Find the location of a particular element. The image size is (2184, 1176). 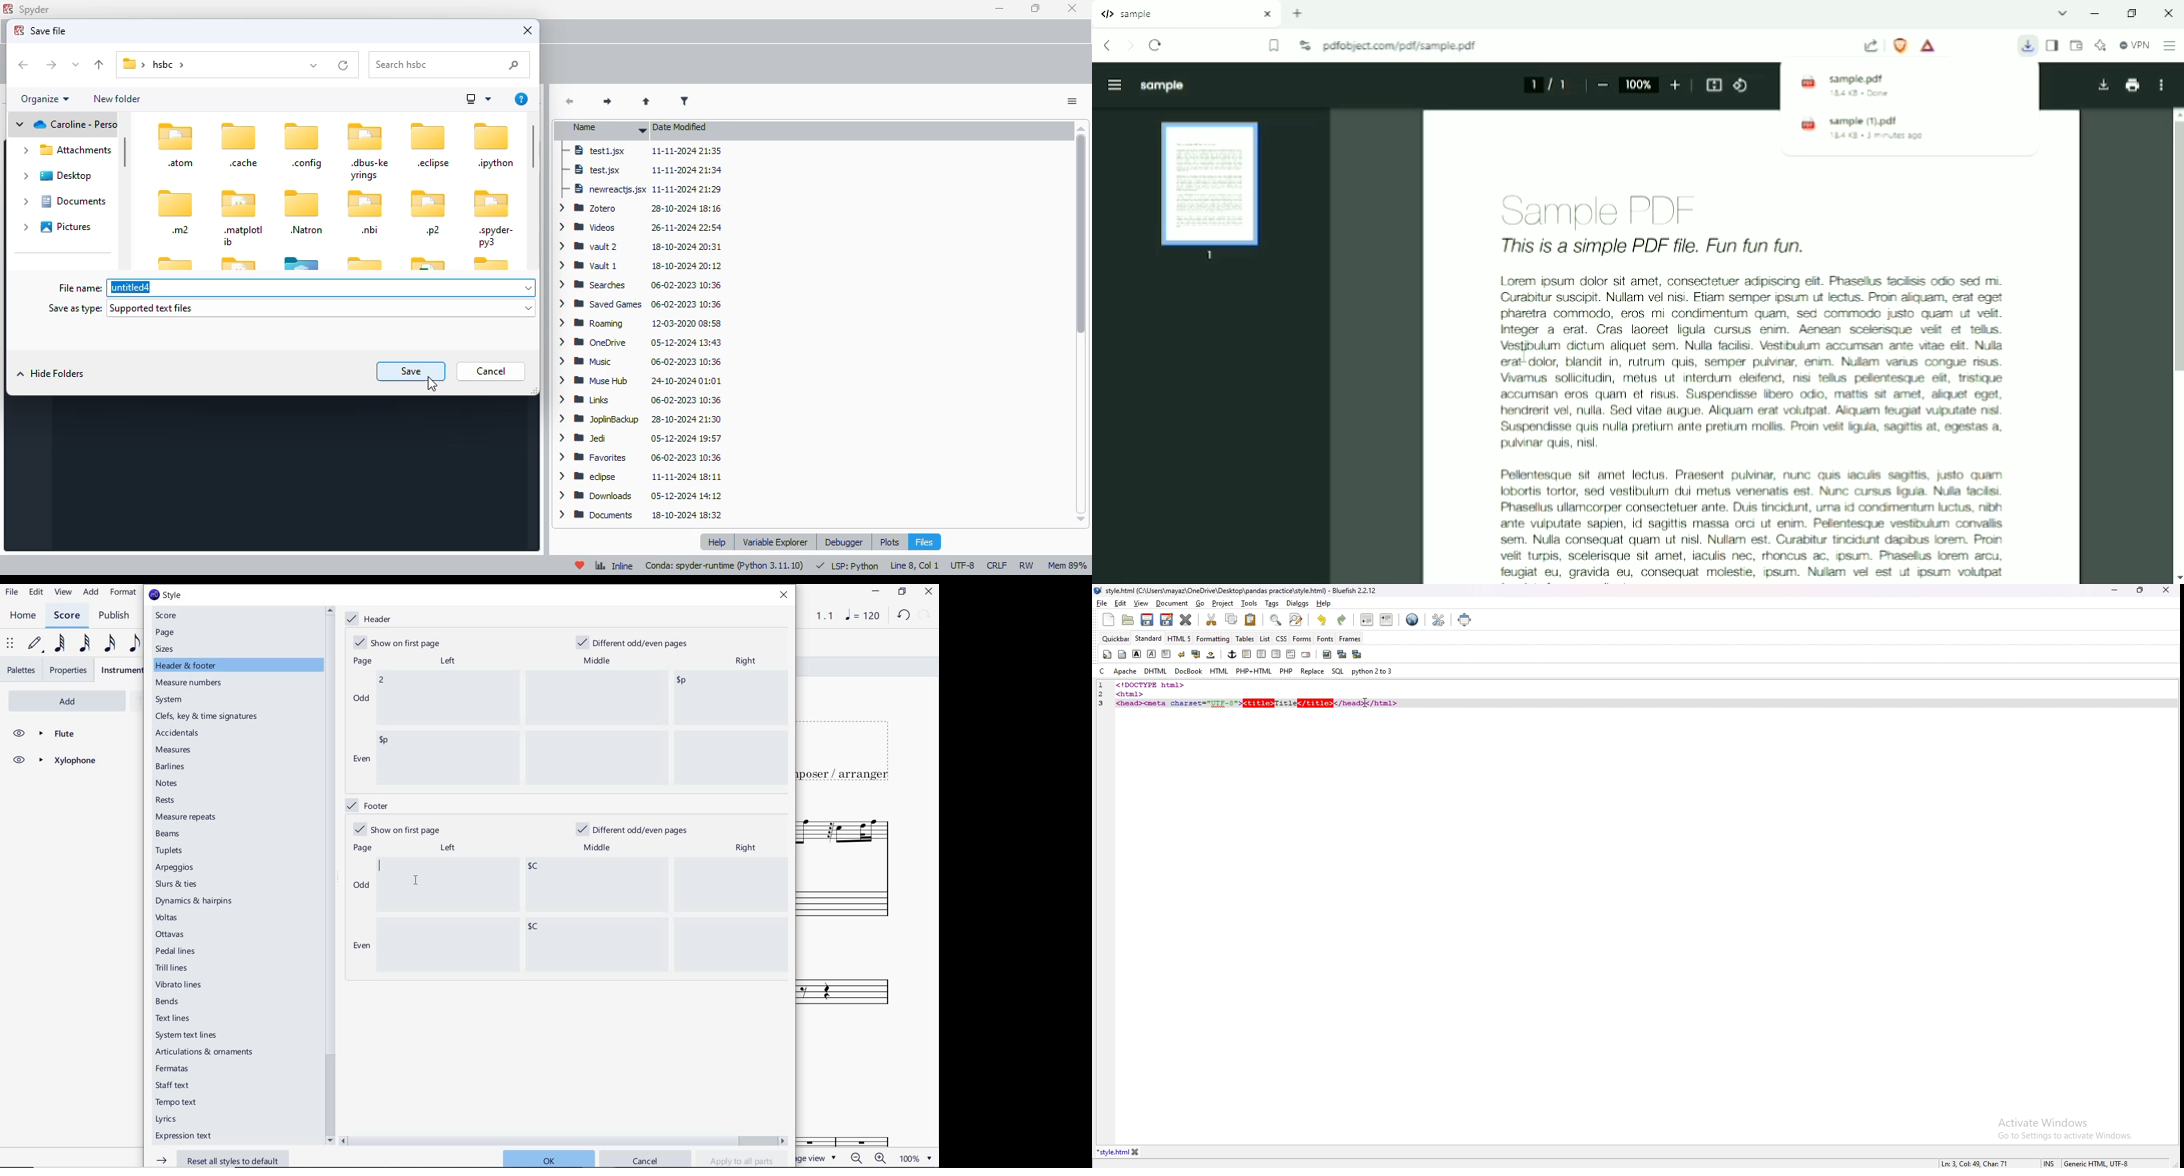

middle is located at coordinates (600, 848).